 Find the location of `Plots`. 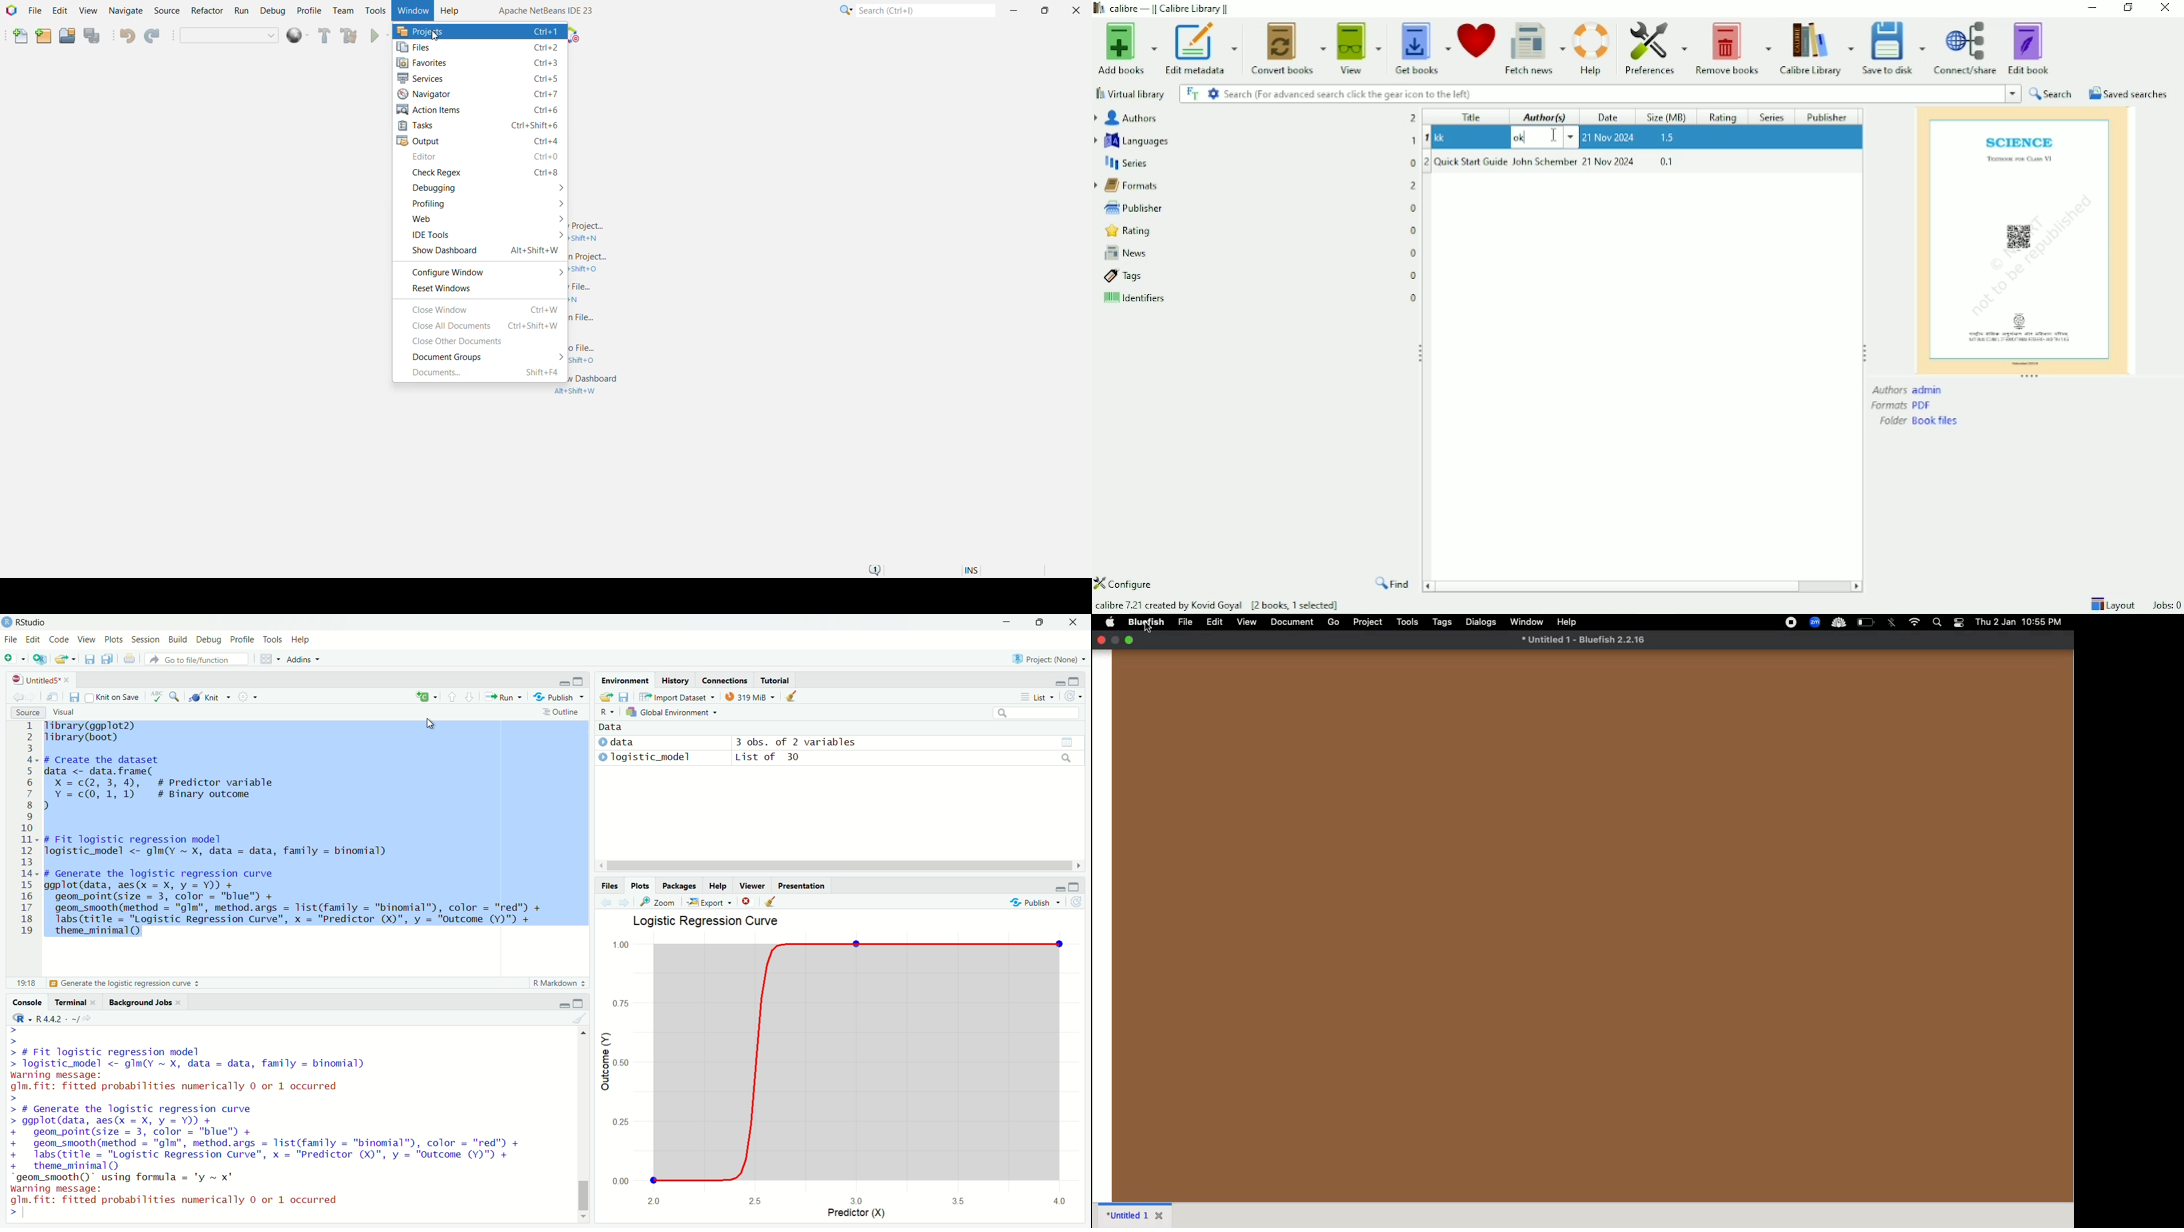

Plots is located at coordinates (113, 639).